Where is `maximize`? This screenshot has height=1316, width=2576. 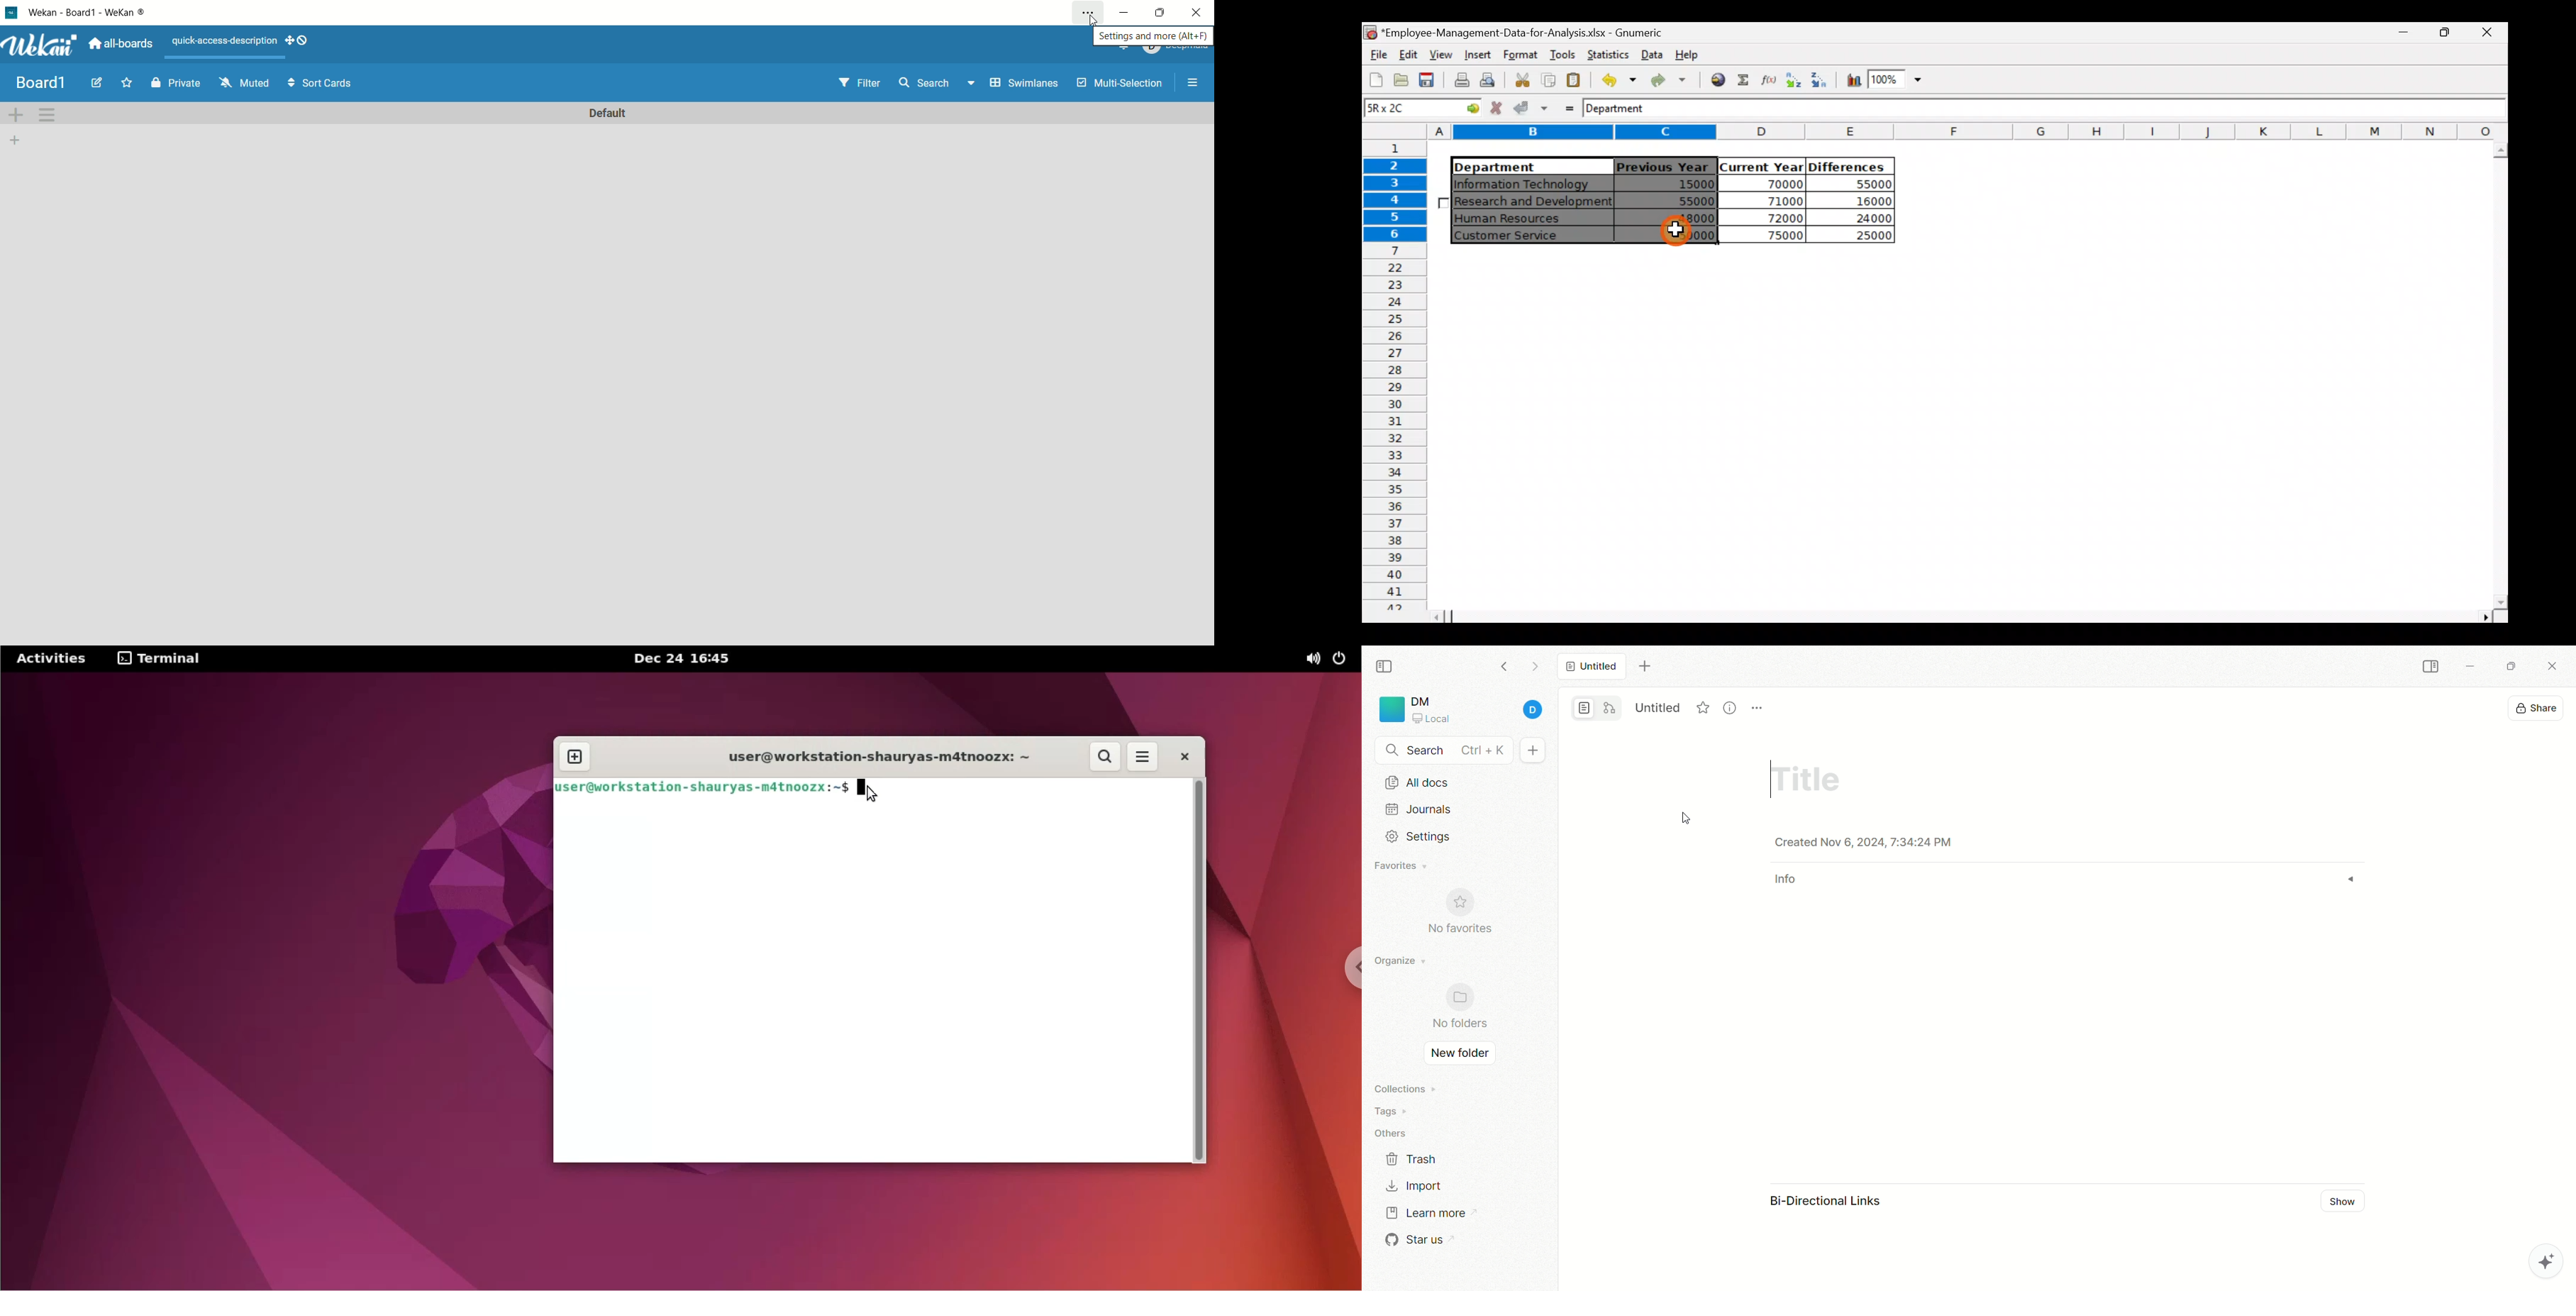 maximize is located at coordinates (1159, 15).